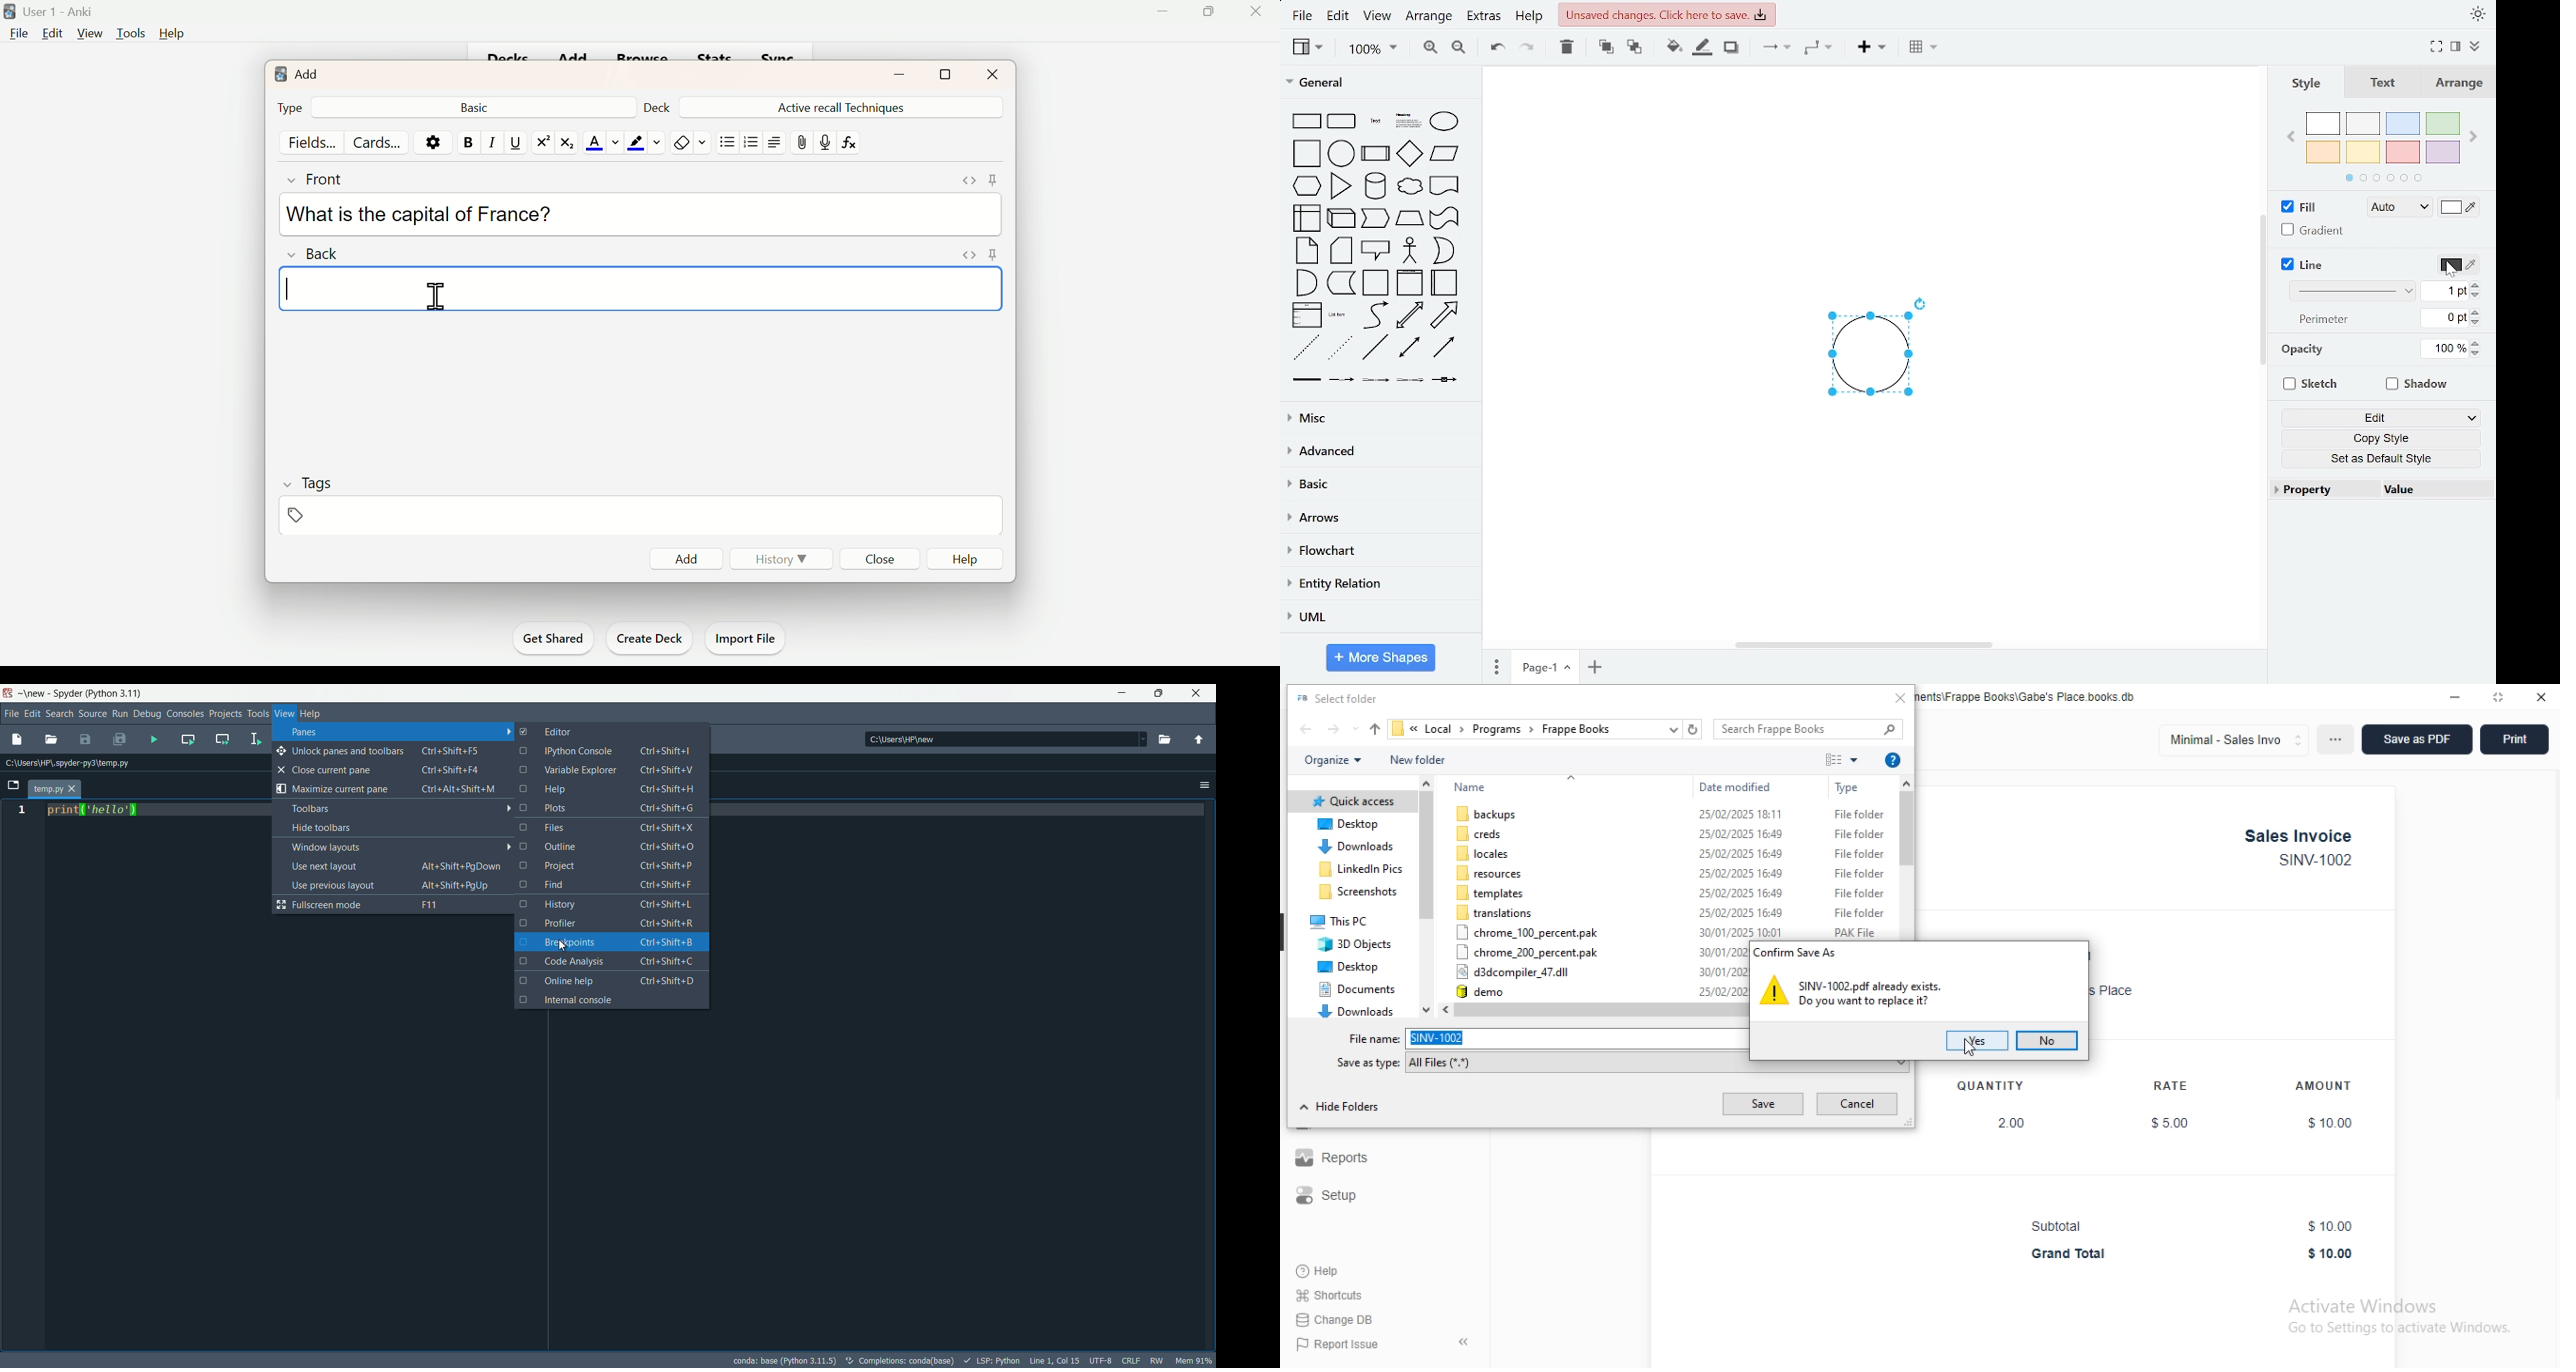 The image size is (2576, 1372). Describe the element at coordinates (993, 1361) in the screenshot. I see `LSP:Python` at that location.